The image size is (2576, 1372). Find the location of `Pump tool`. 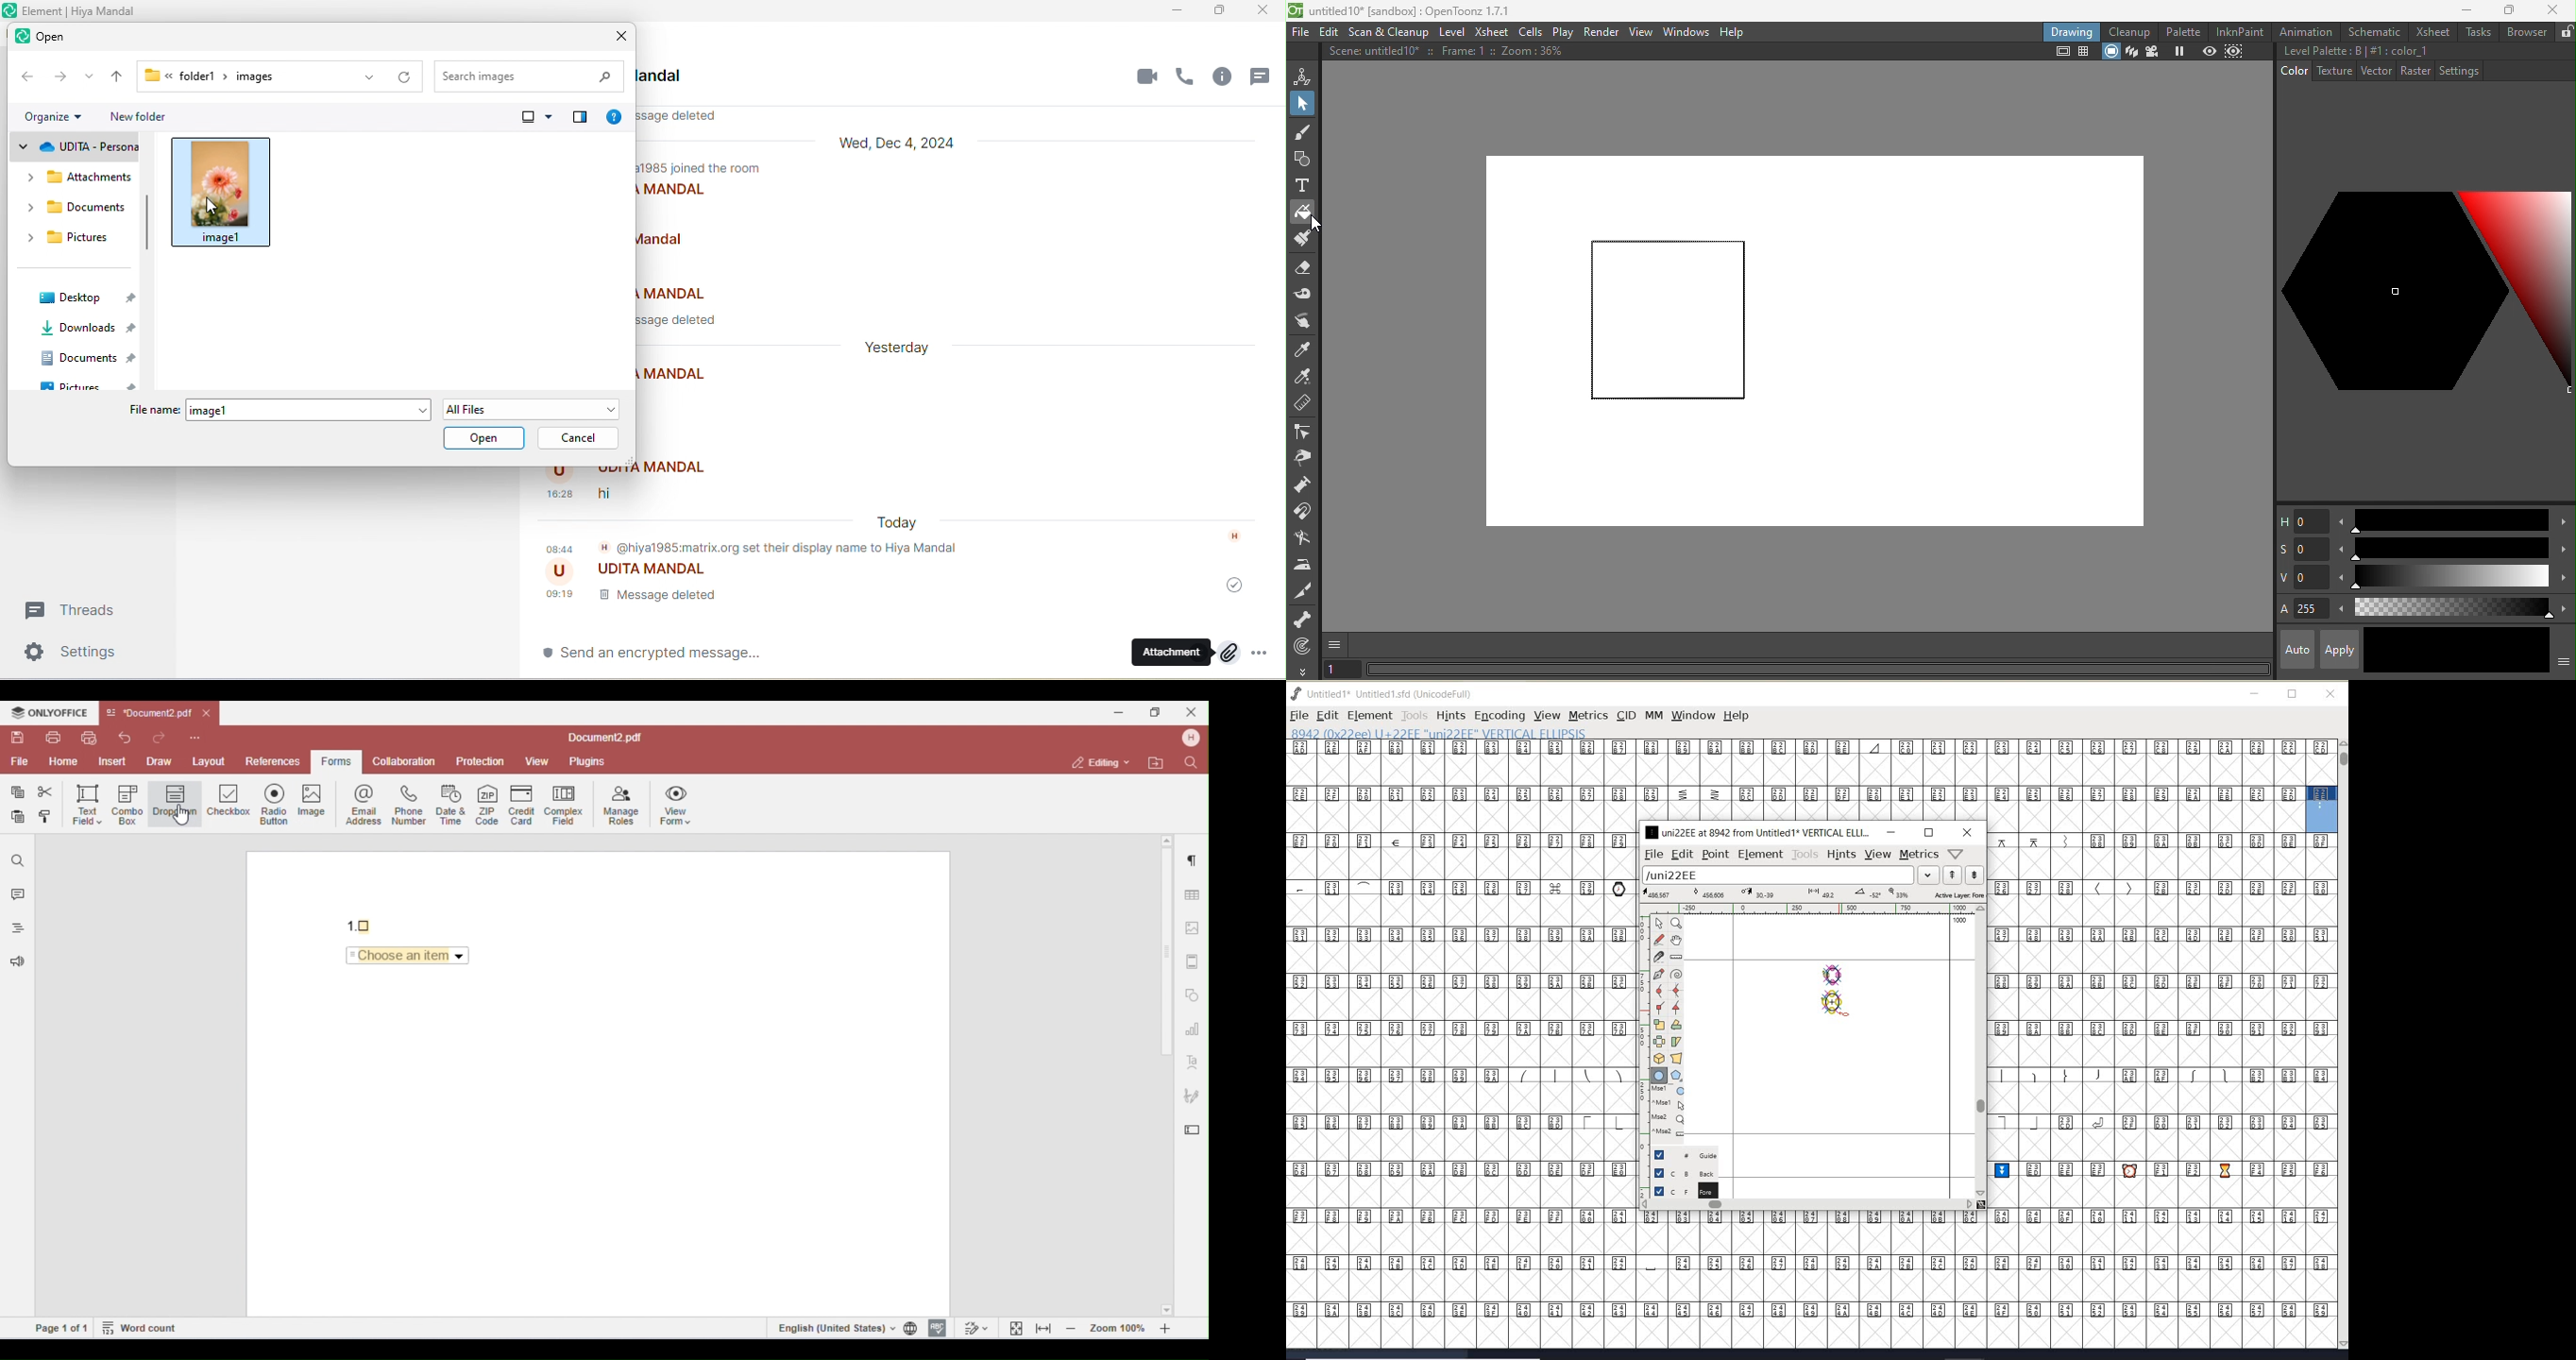

Pump tool is located at coordinates (1309, 484).